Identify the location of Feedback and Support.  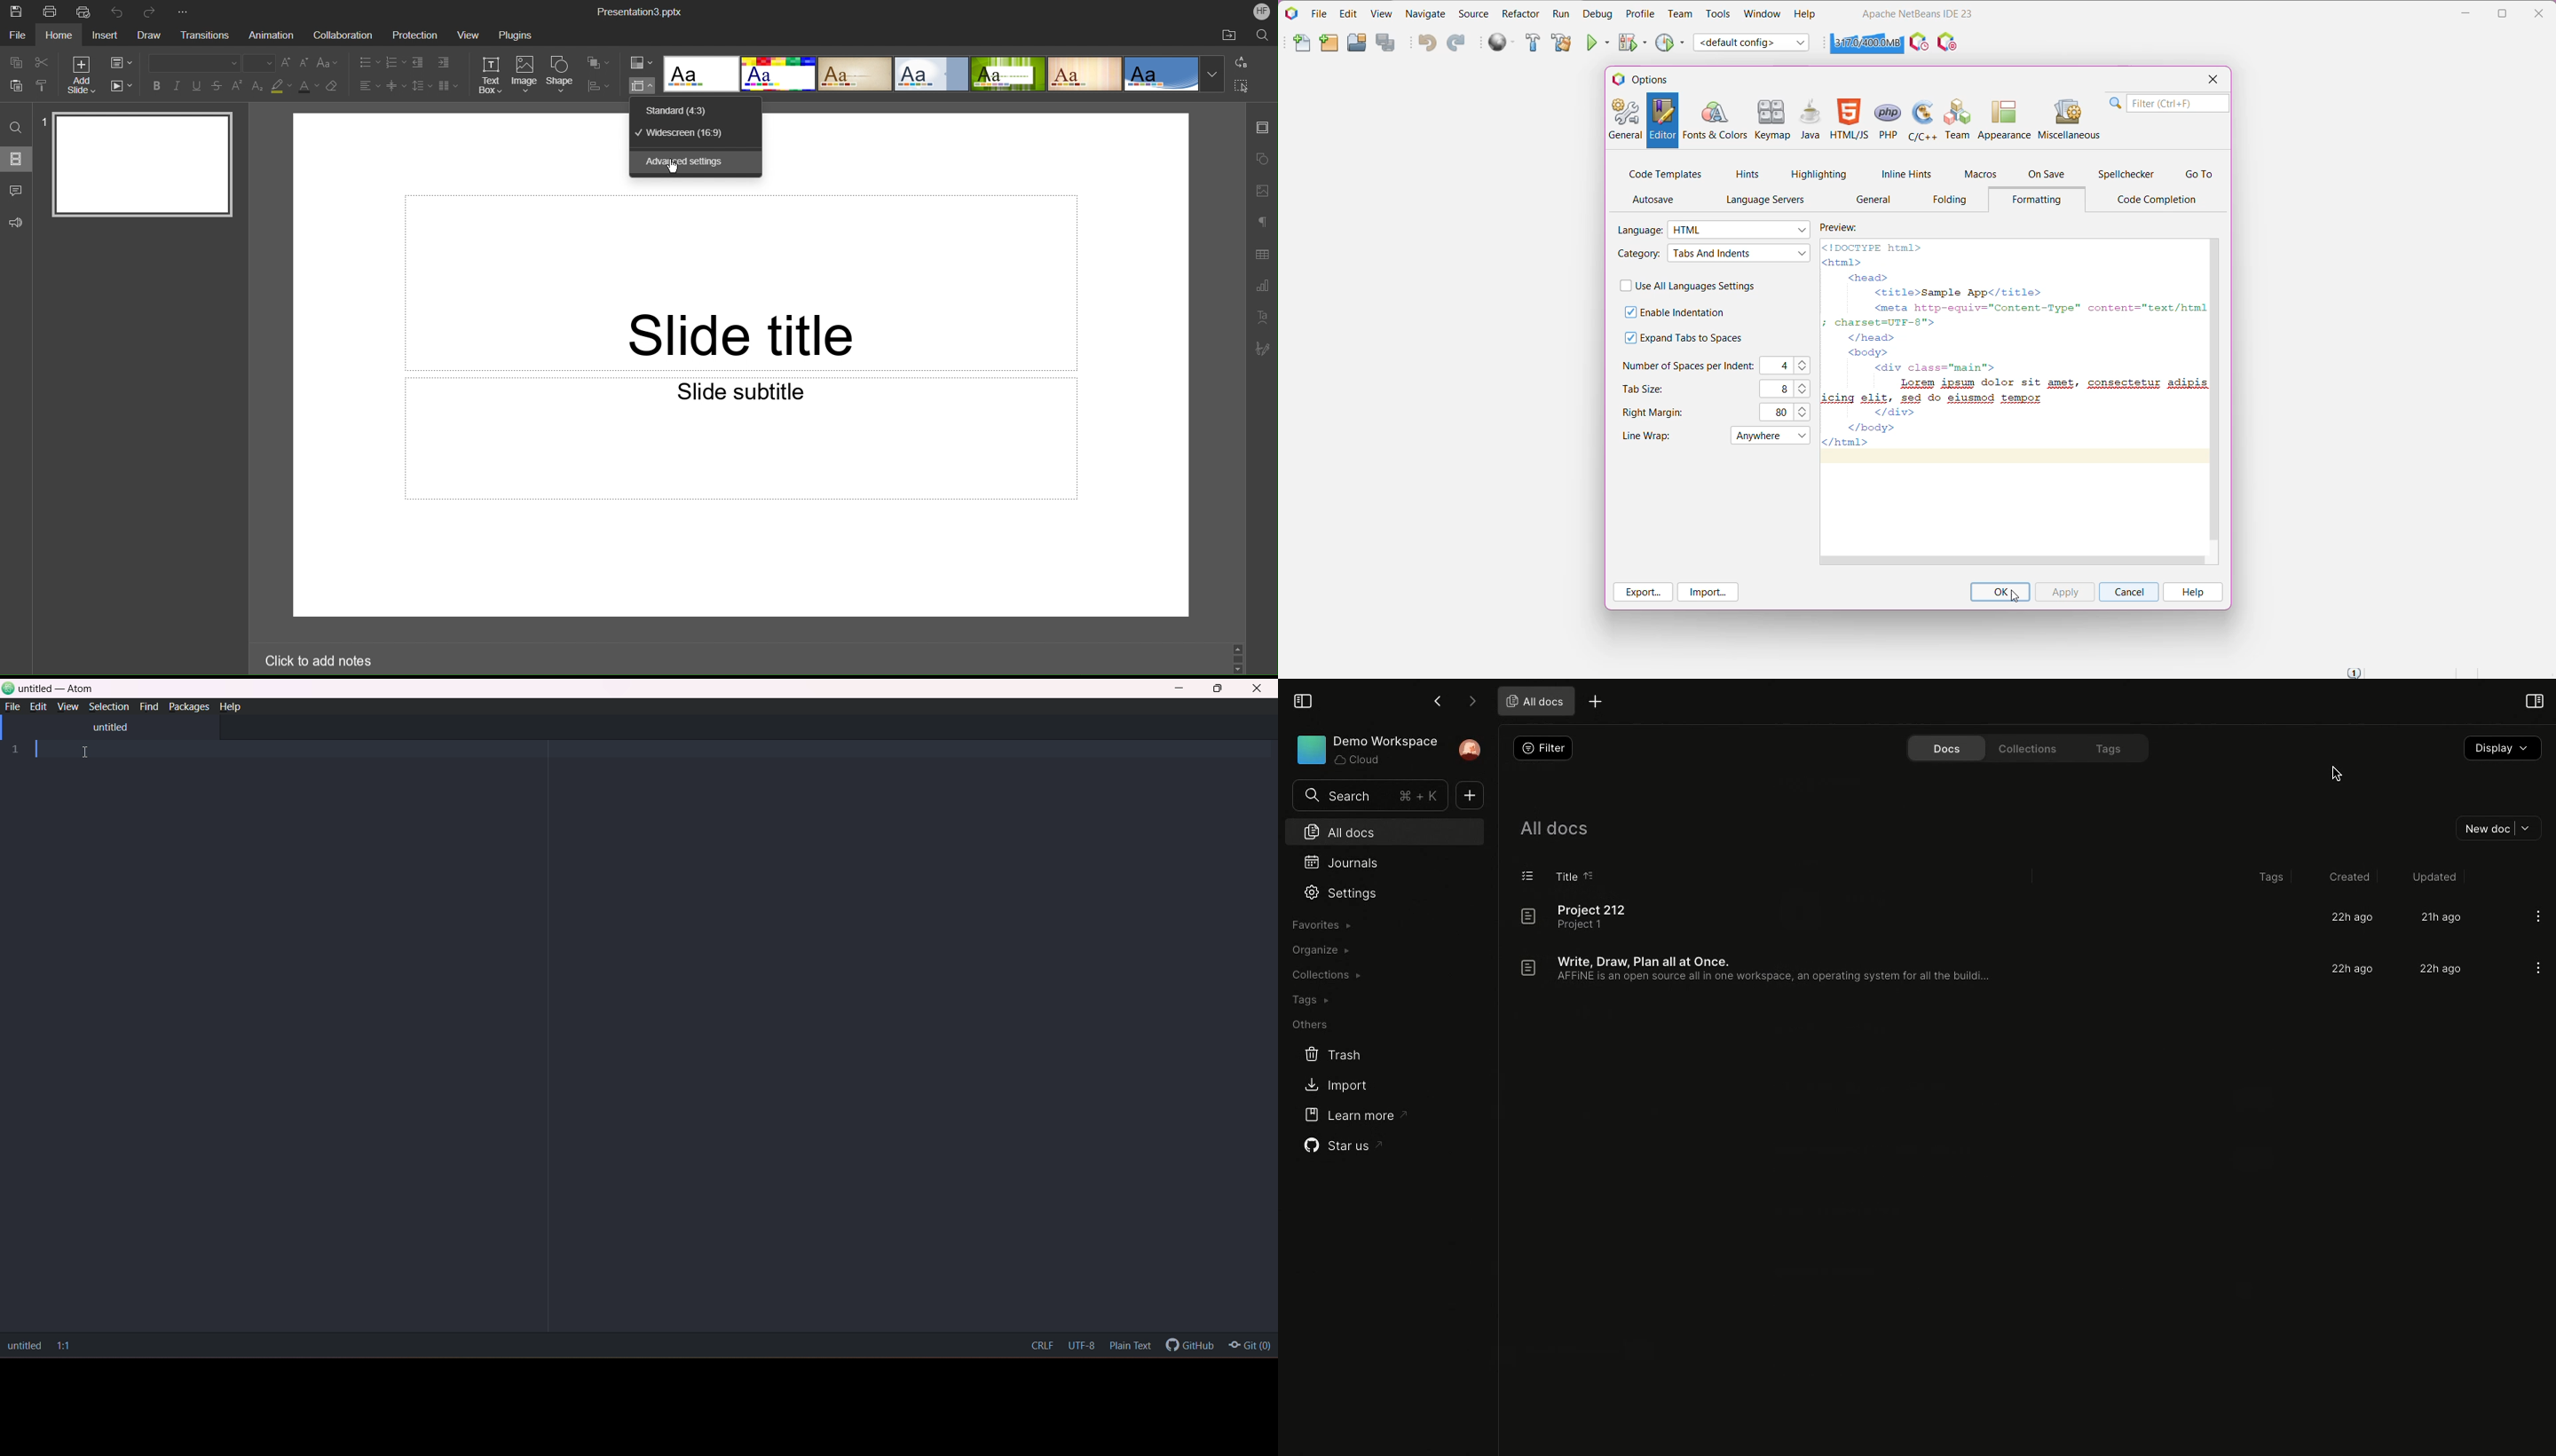
(16, 222).